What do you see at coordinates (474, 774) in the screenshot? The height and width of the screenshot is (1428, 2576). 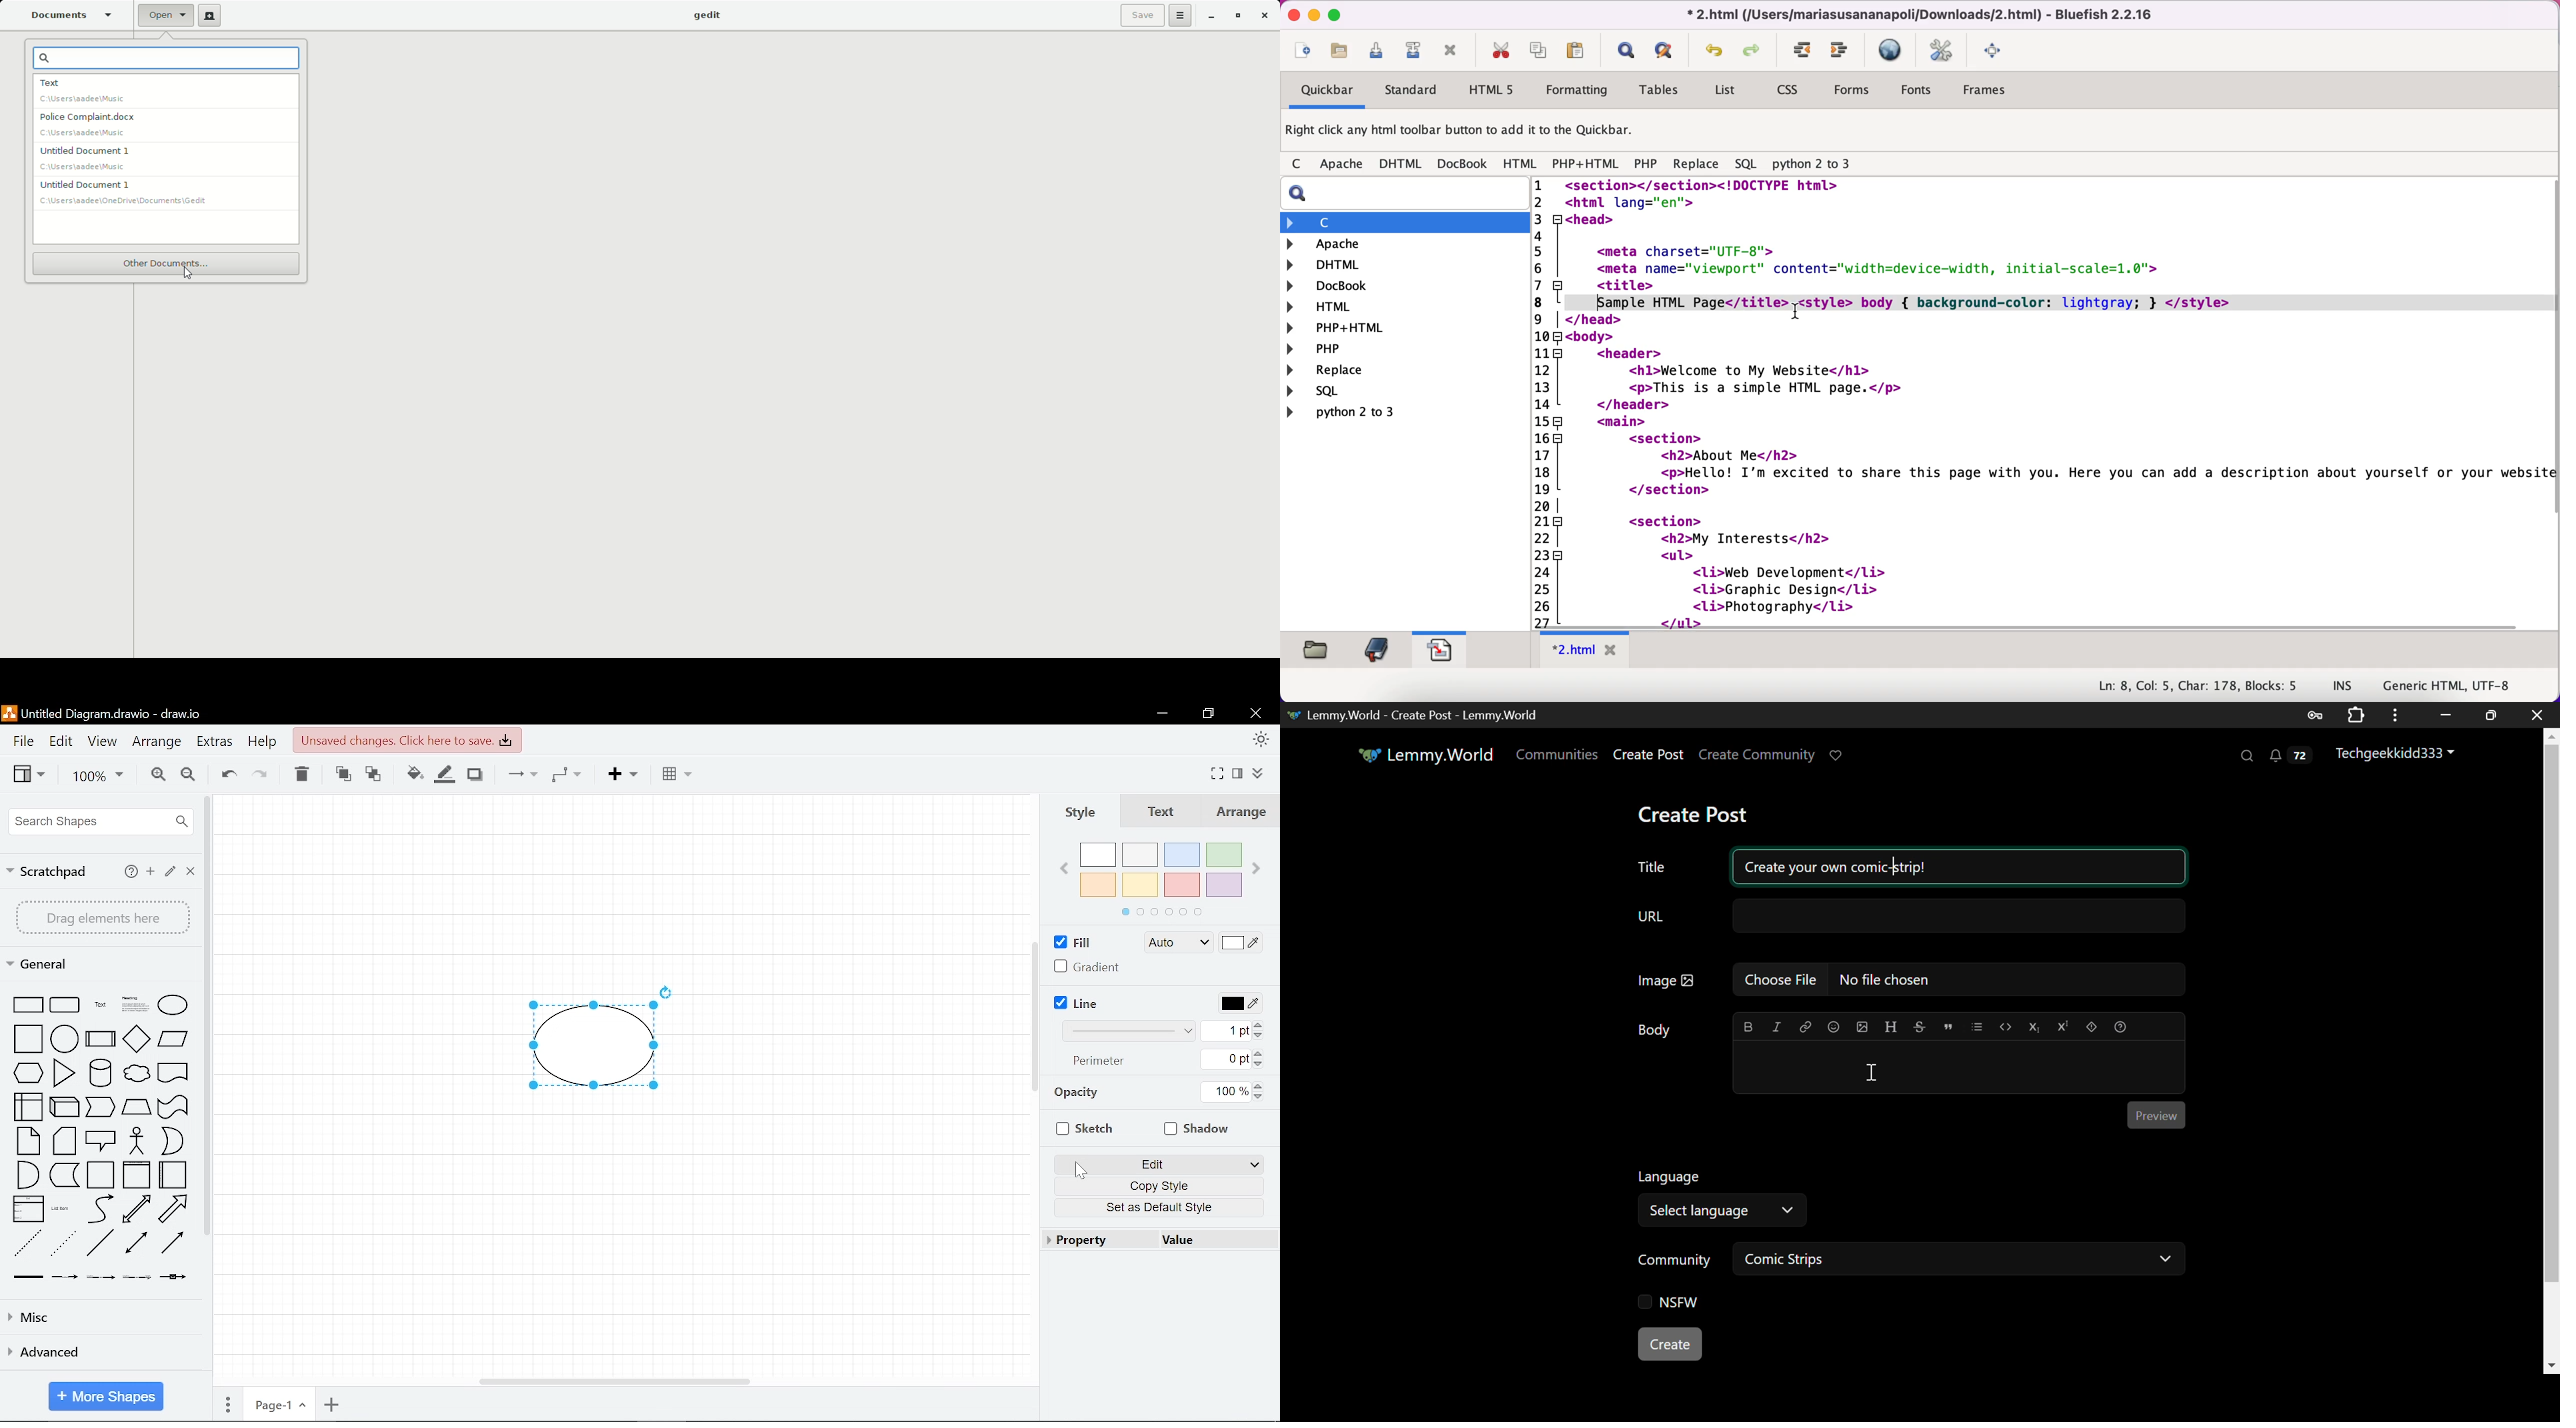 I see `Shadow` at bounding box center [474, 774].